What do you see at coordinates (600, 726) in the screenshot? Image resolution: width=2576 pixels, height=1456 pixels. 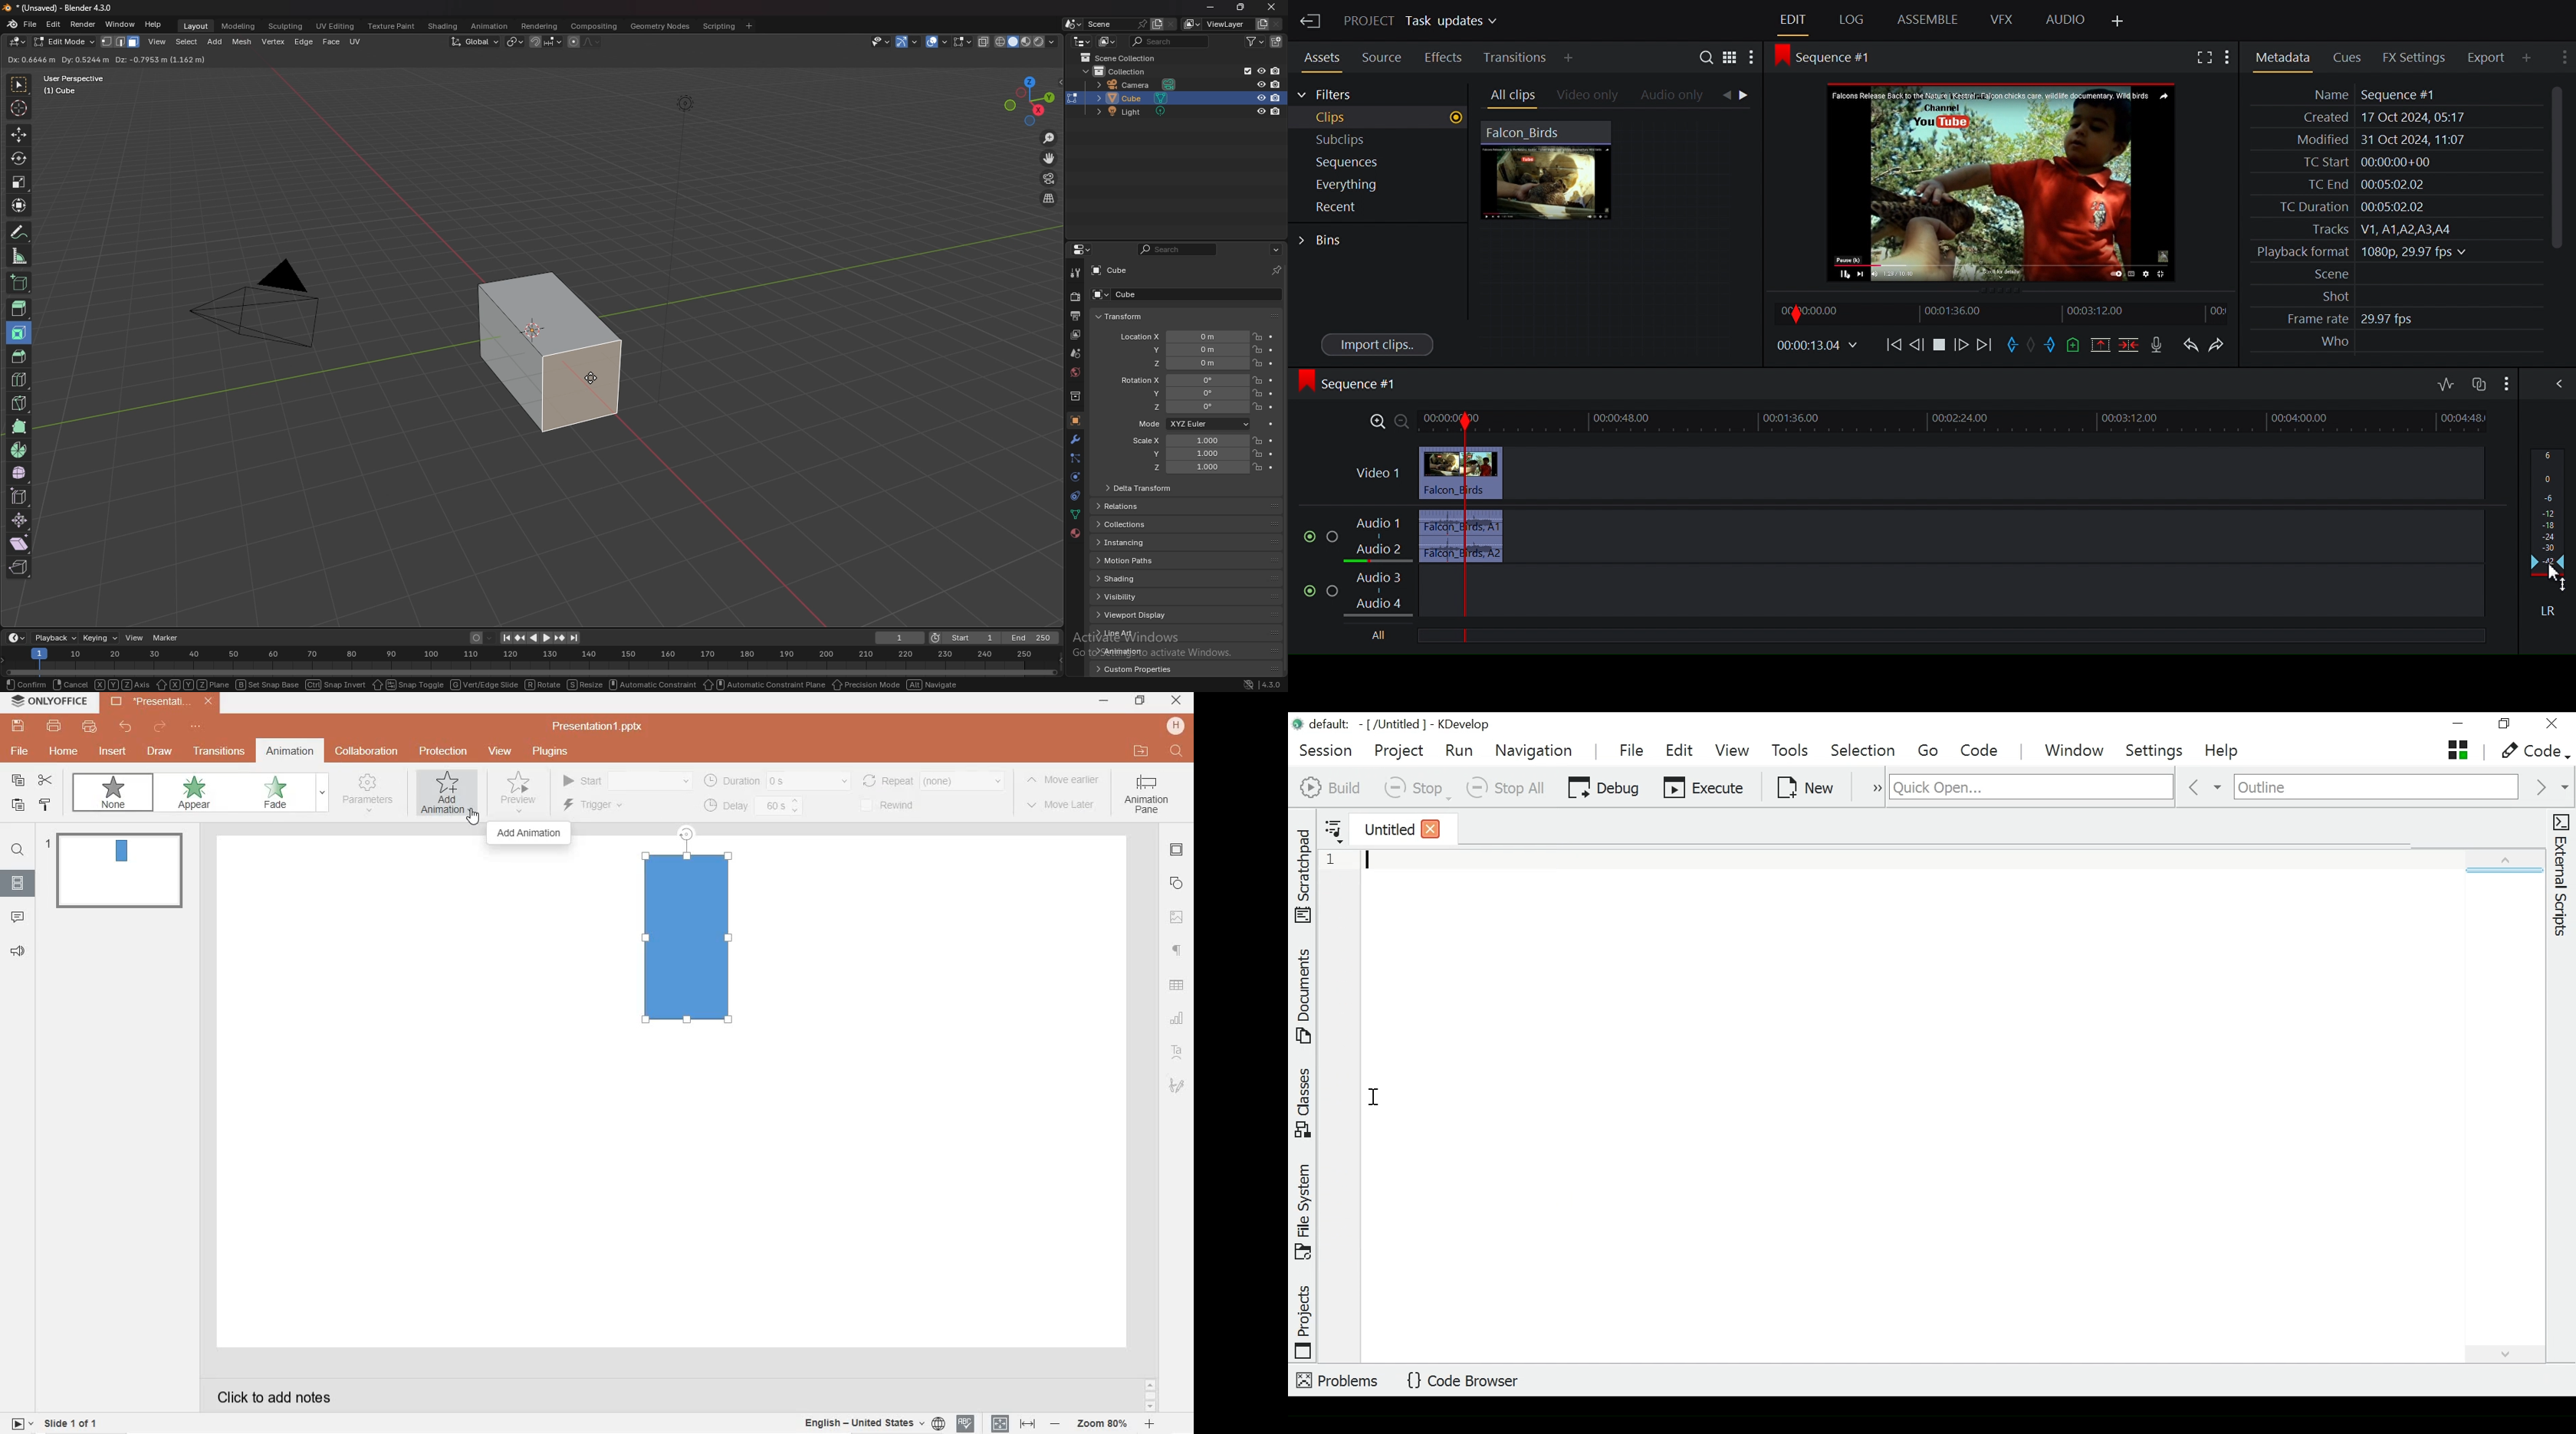 I see `Presentation1.pptx` at bounding box center [600, 726].